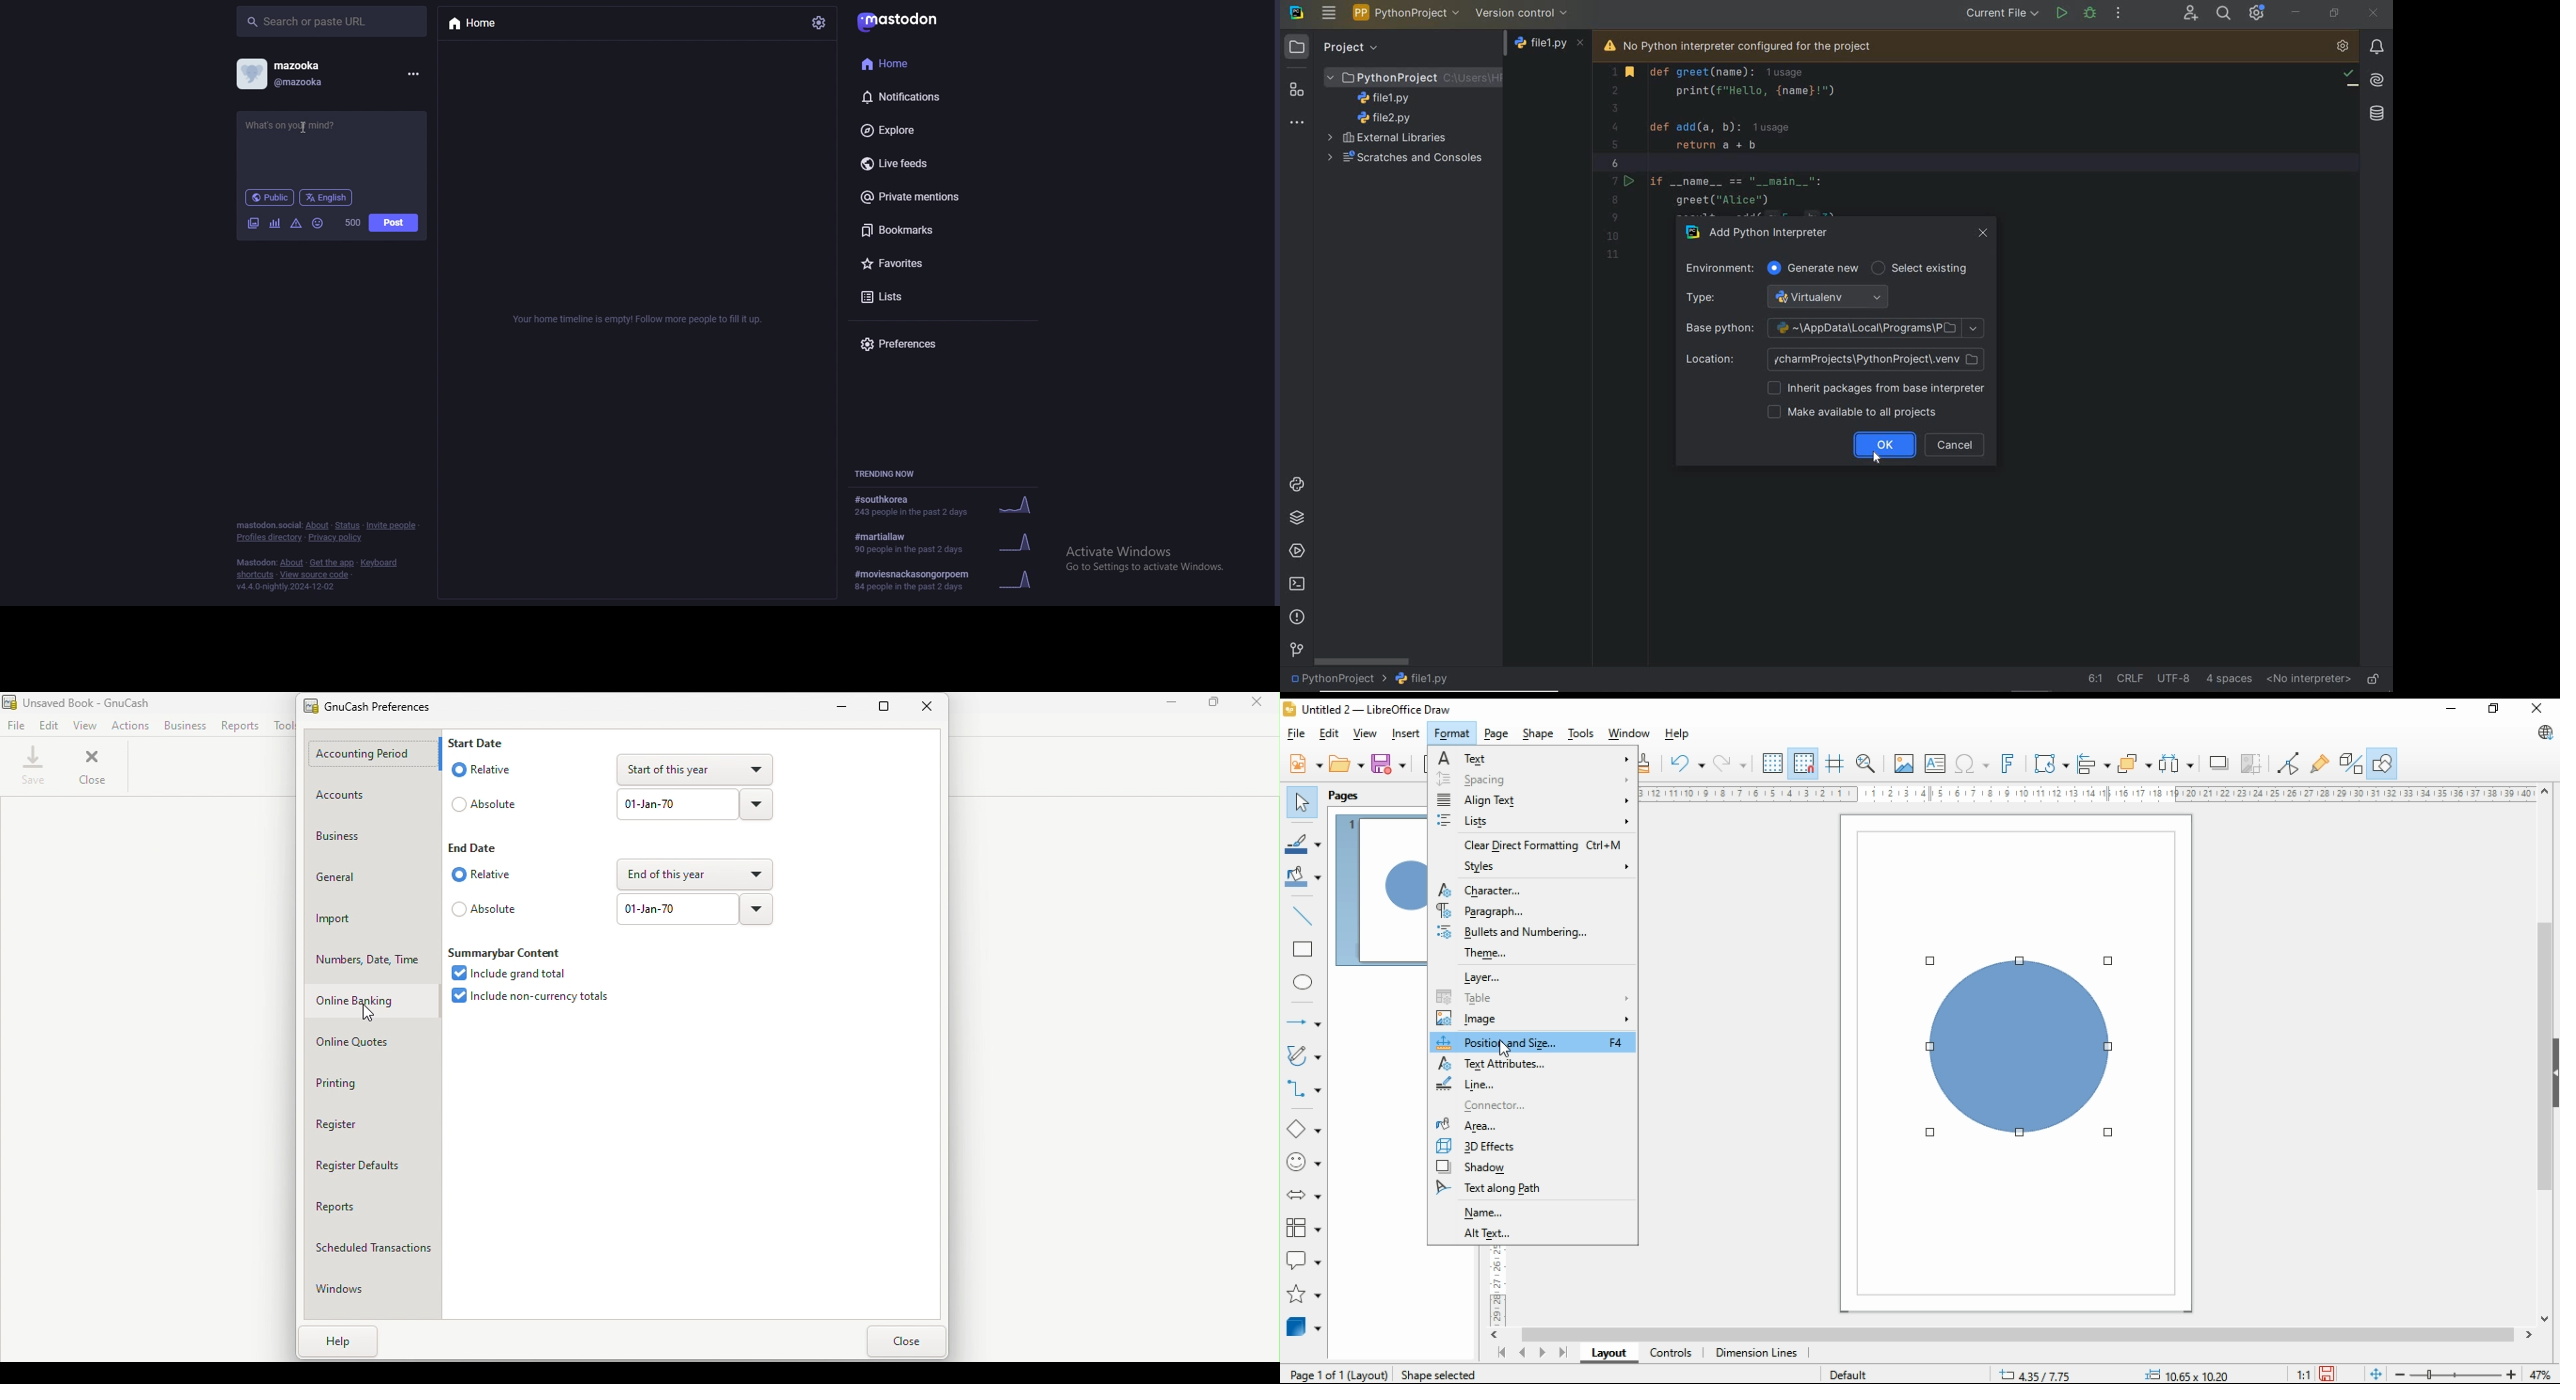 The width and height of the screenshot is (2576, 1400). What do you see at coordinates (1520, 1188) in the screenshot?
I see `text along path` at bounding box center [1520, 1188].